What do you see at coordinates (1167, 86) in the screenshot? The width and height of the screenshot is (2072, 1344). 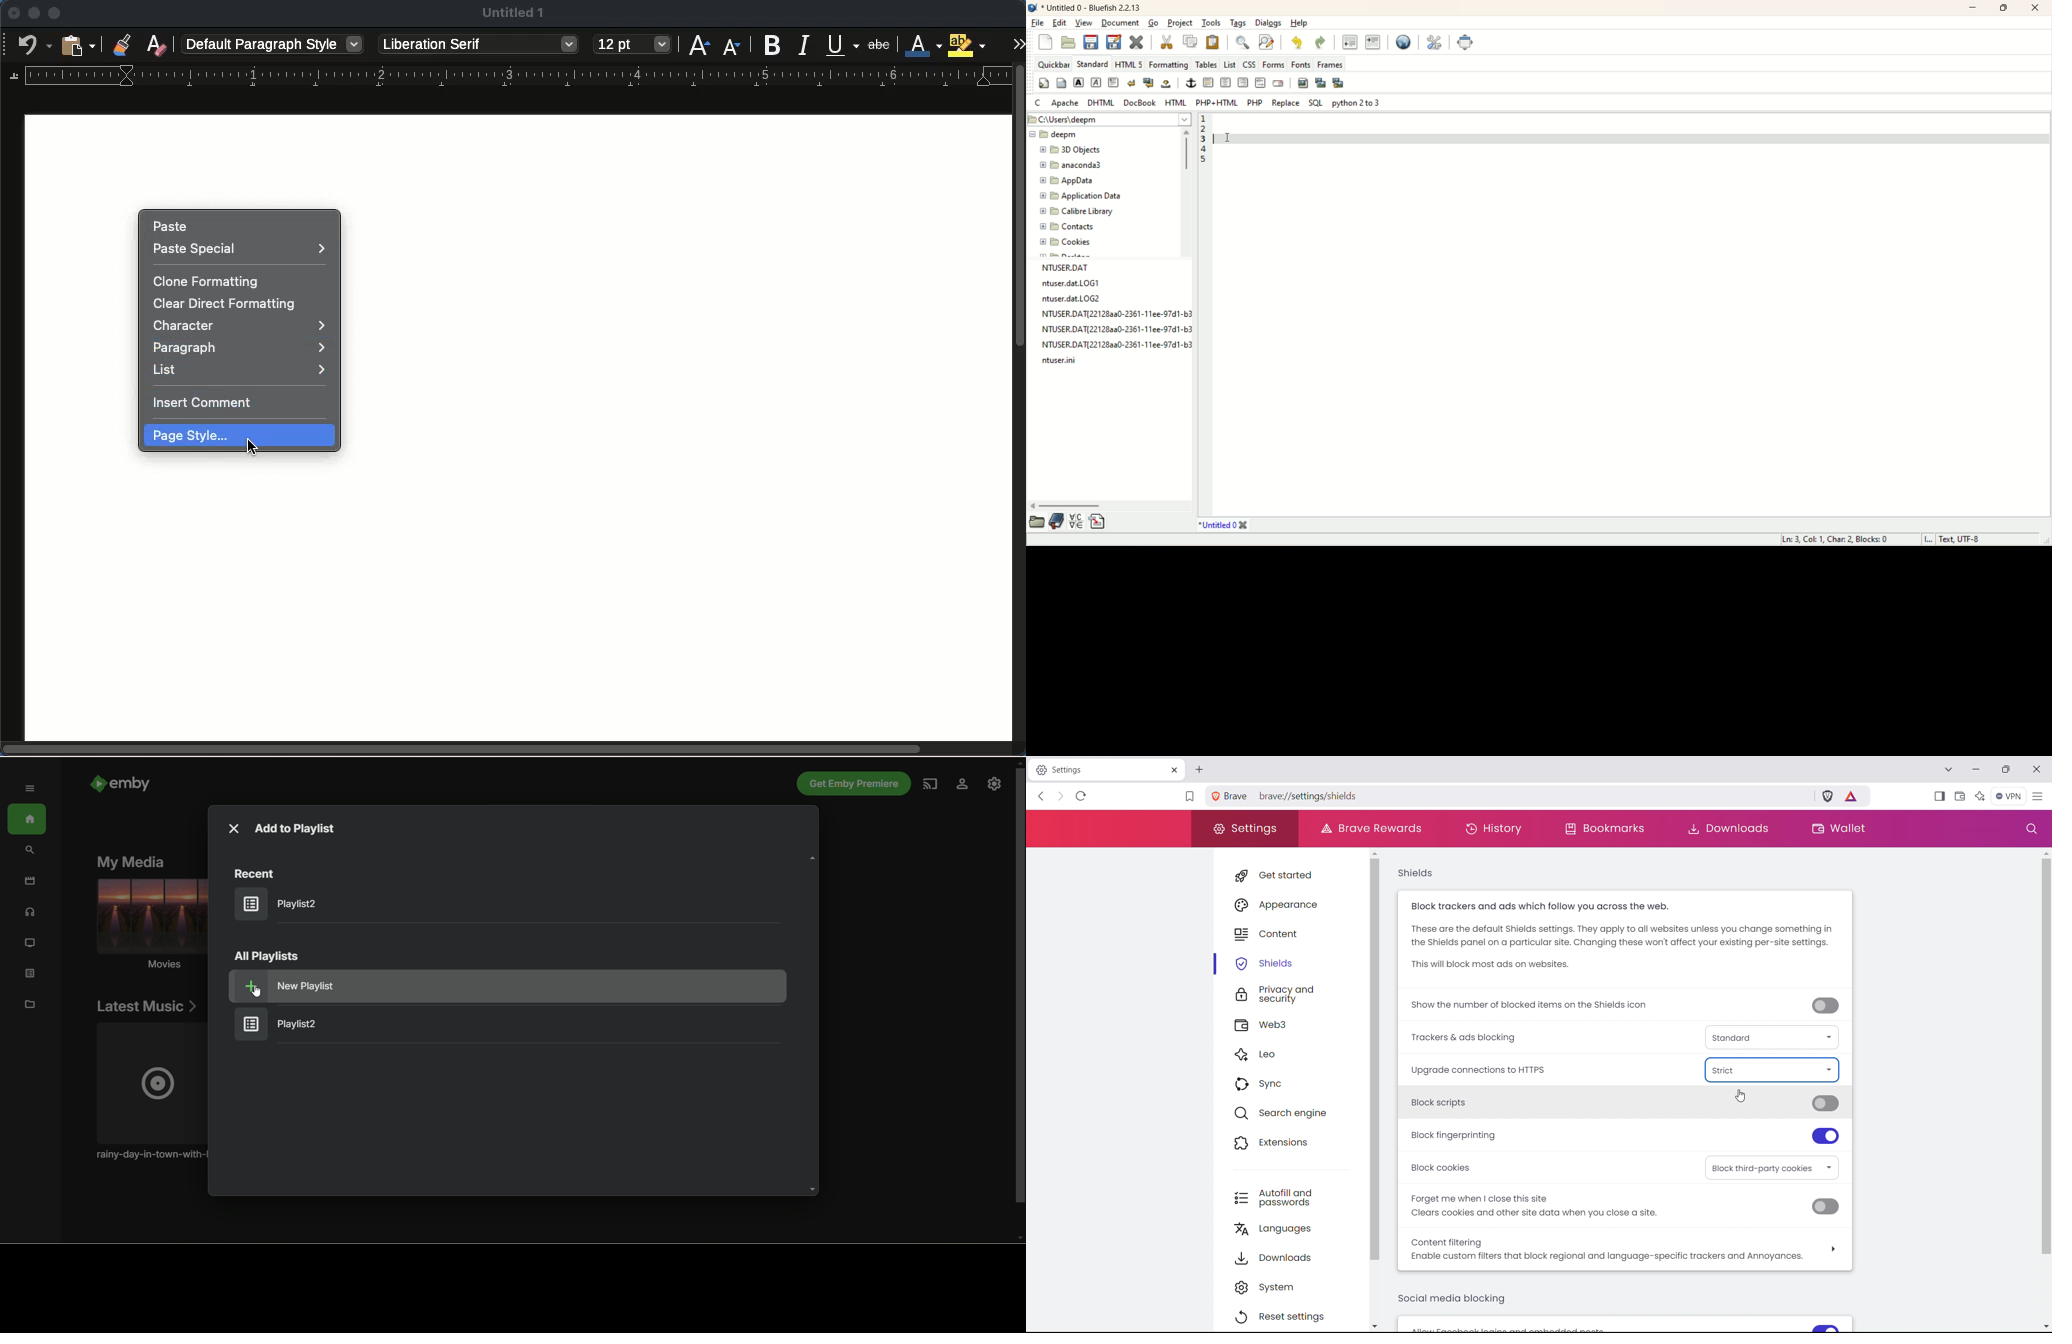 I see `non-breaking space` at bounding box center [1167, 86].